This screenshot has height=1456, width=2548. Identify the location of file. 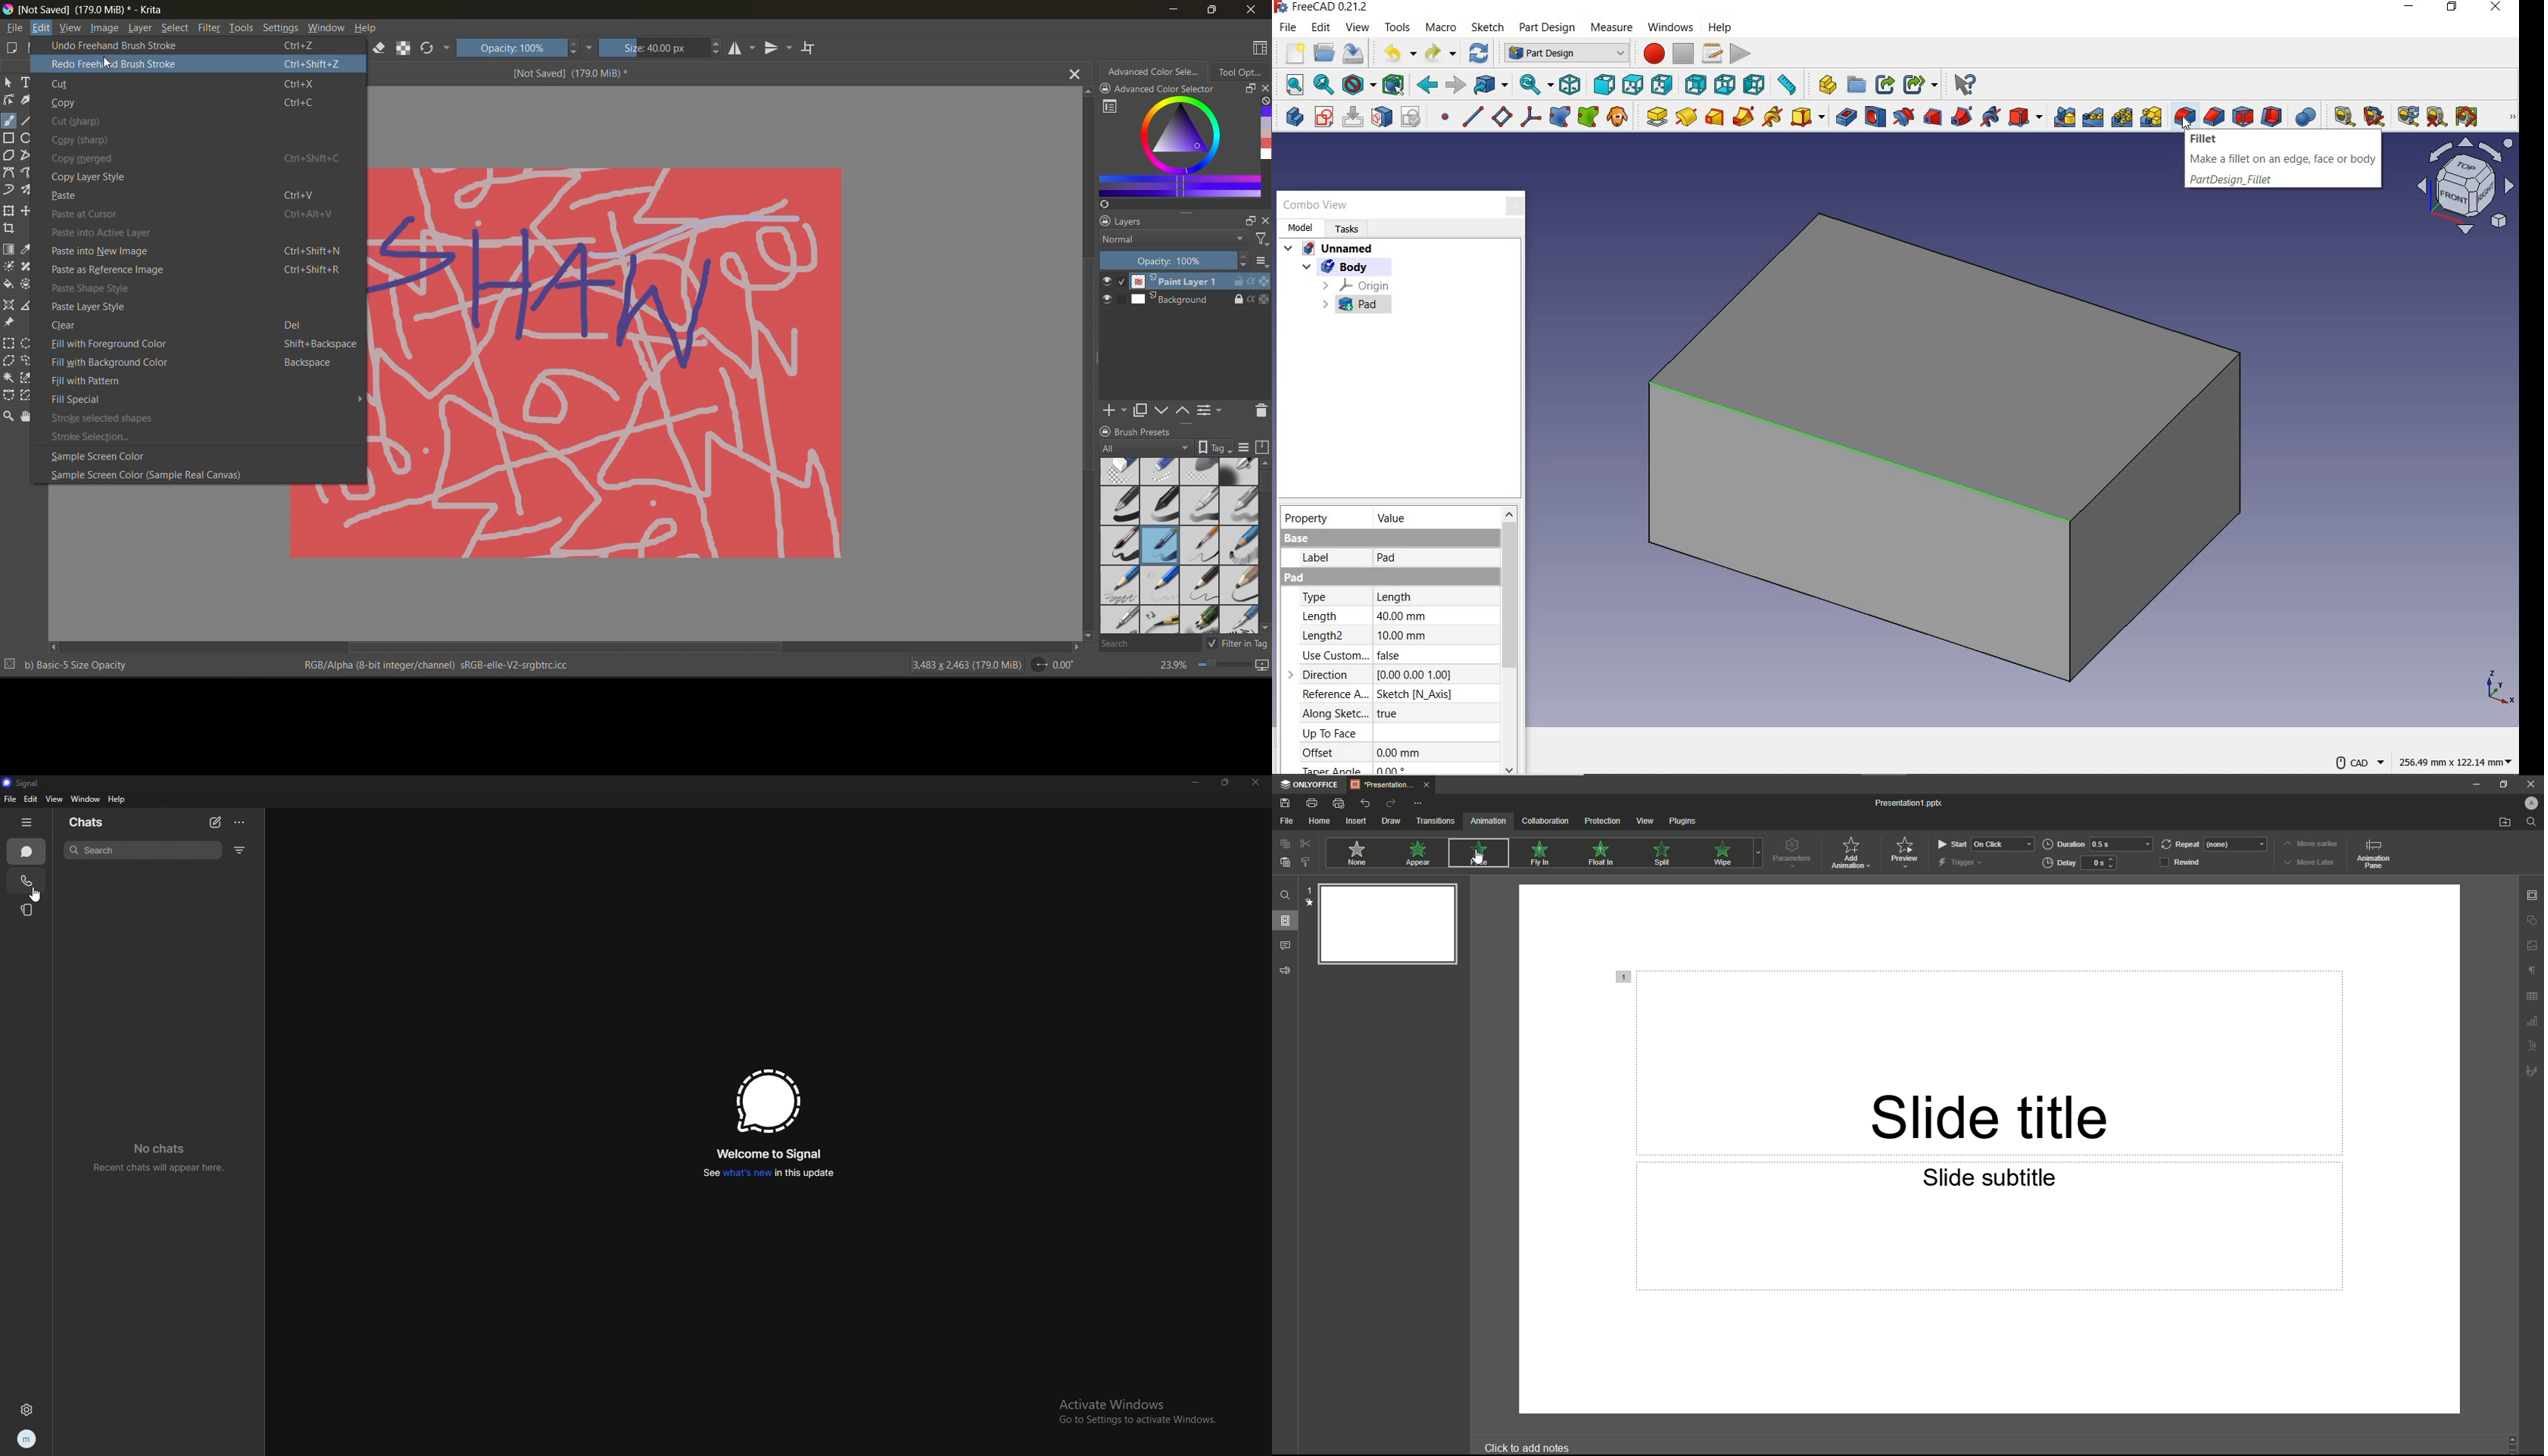
(15, 28).